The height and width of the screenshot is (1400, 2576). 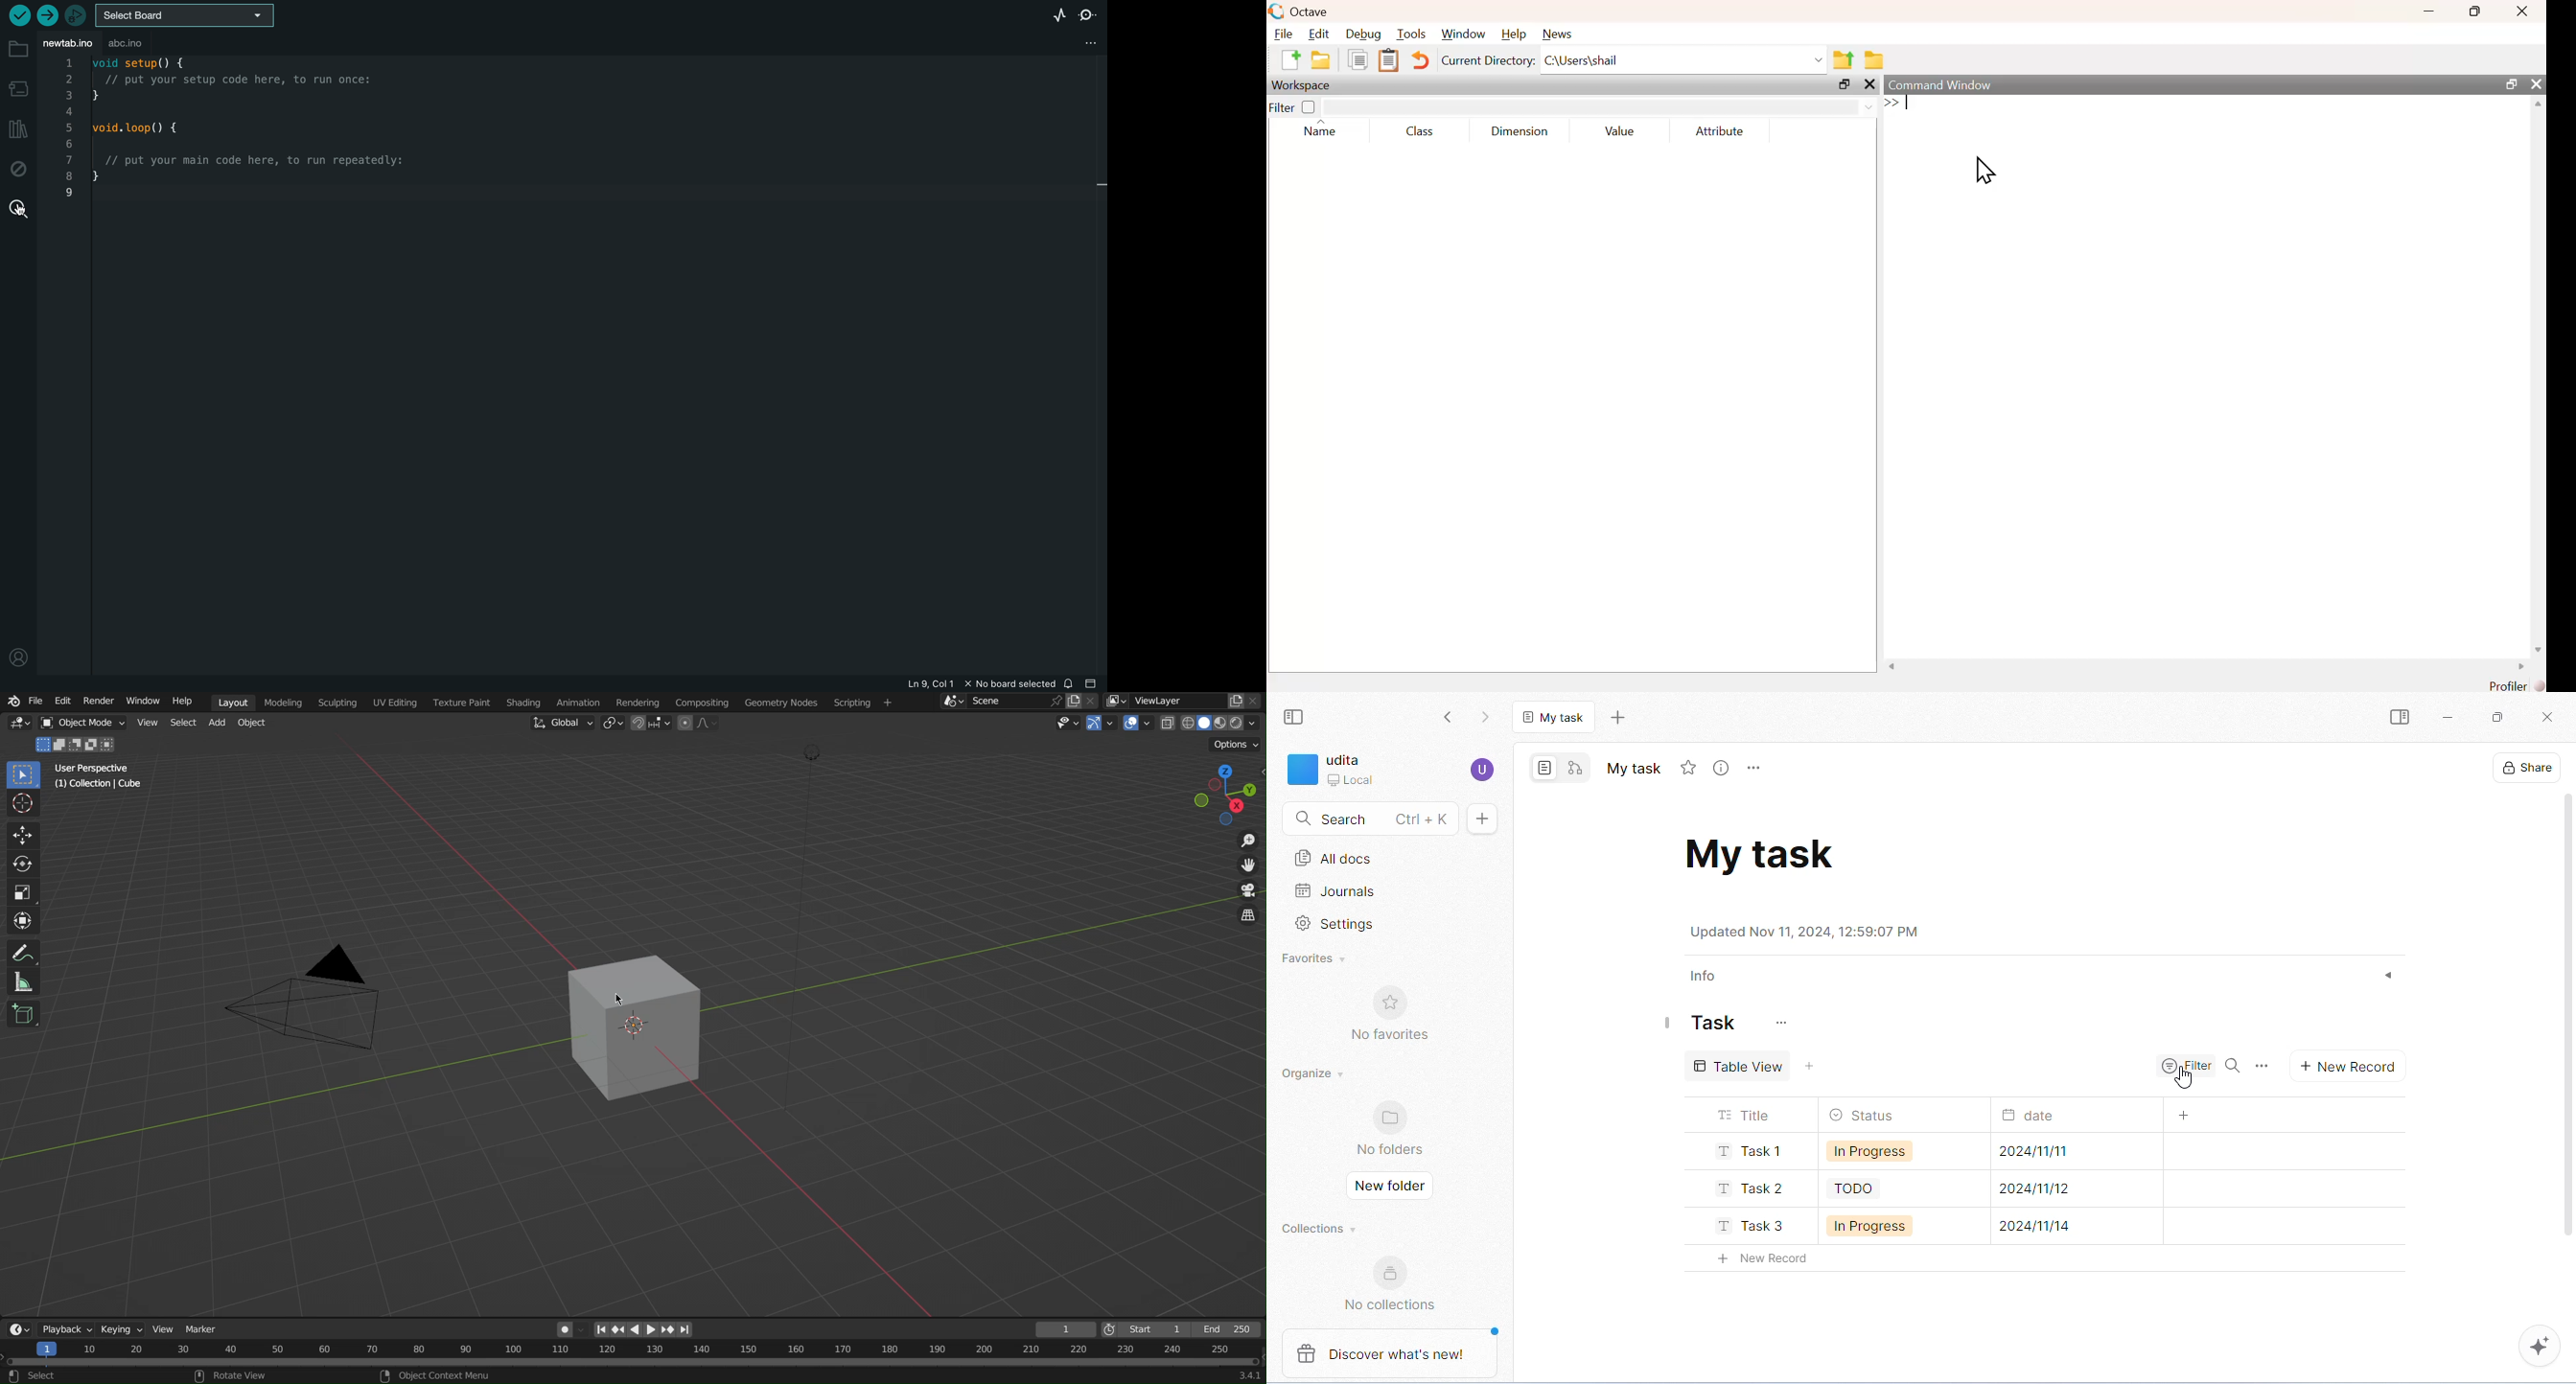 What do you see at coordinates (2385, 977) in the screenshot?
I see `expand` at bounding box center [2385, 977].